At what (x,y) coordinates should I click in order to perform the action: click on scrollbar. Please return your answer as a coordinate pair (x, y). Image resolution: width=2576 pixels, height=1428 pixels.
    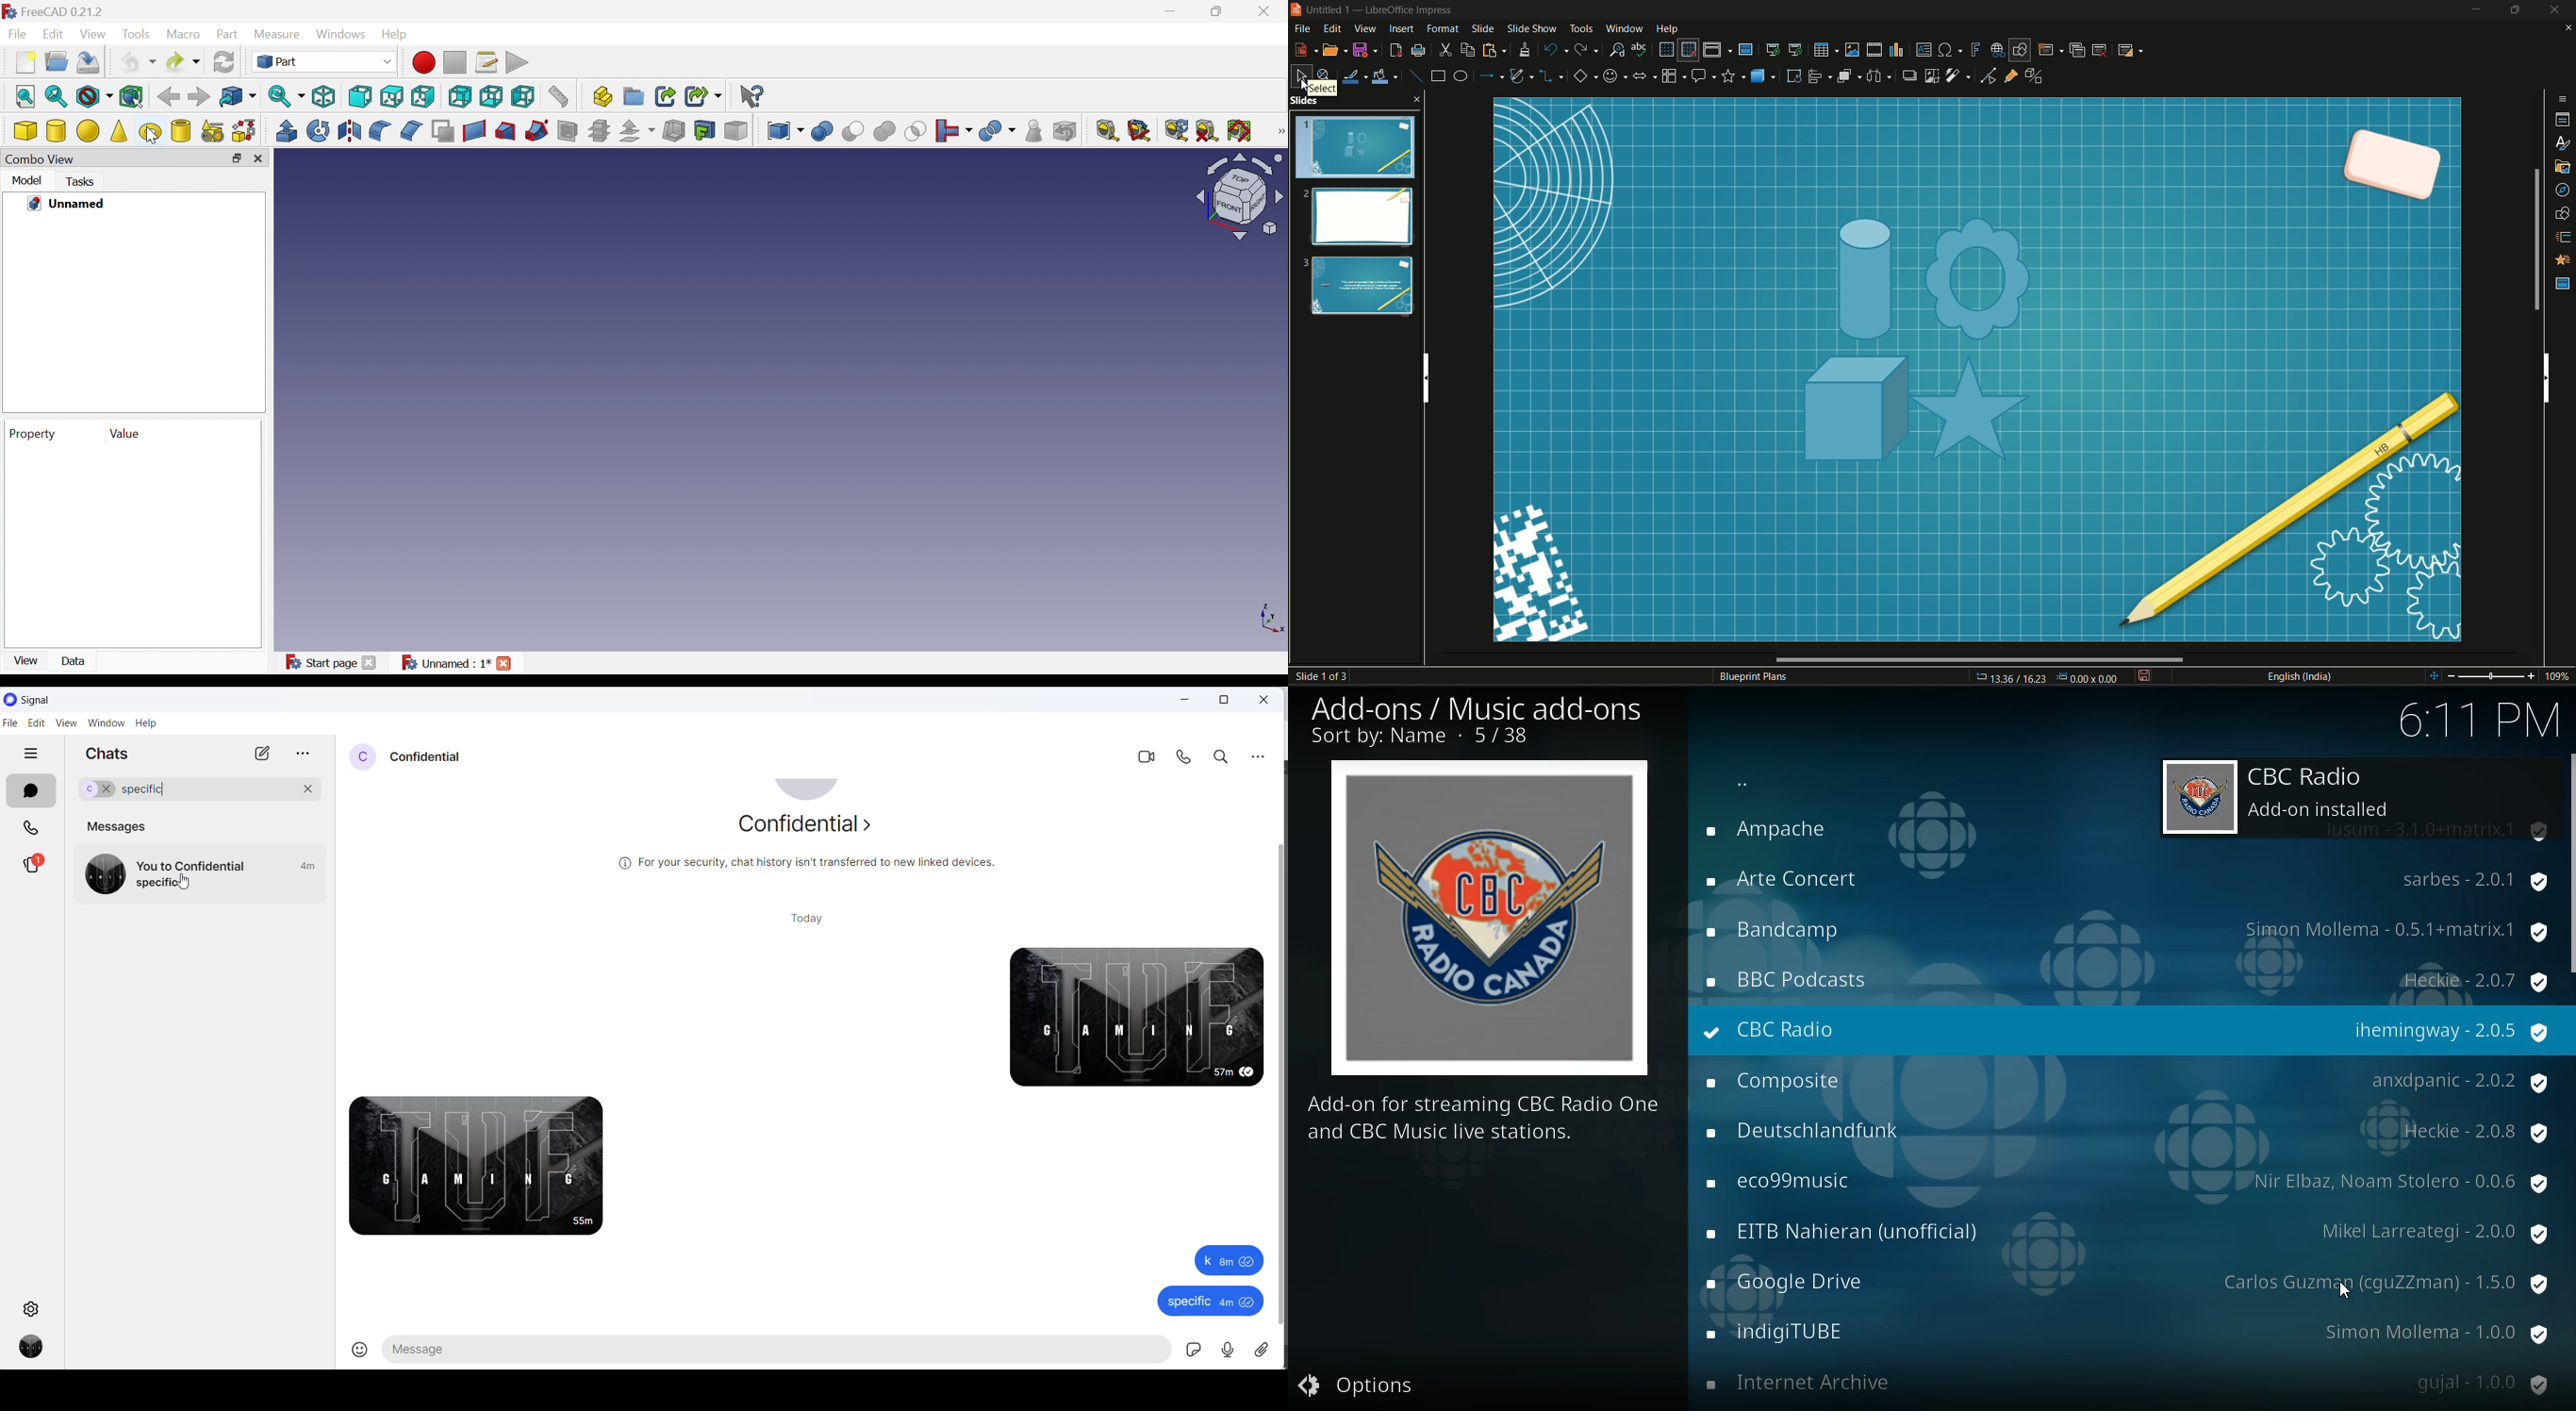
    Looking at the image, I should click on (1280, 1078).